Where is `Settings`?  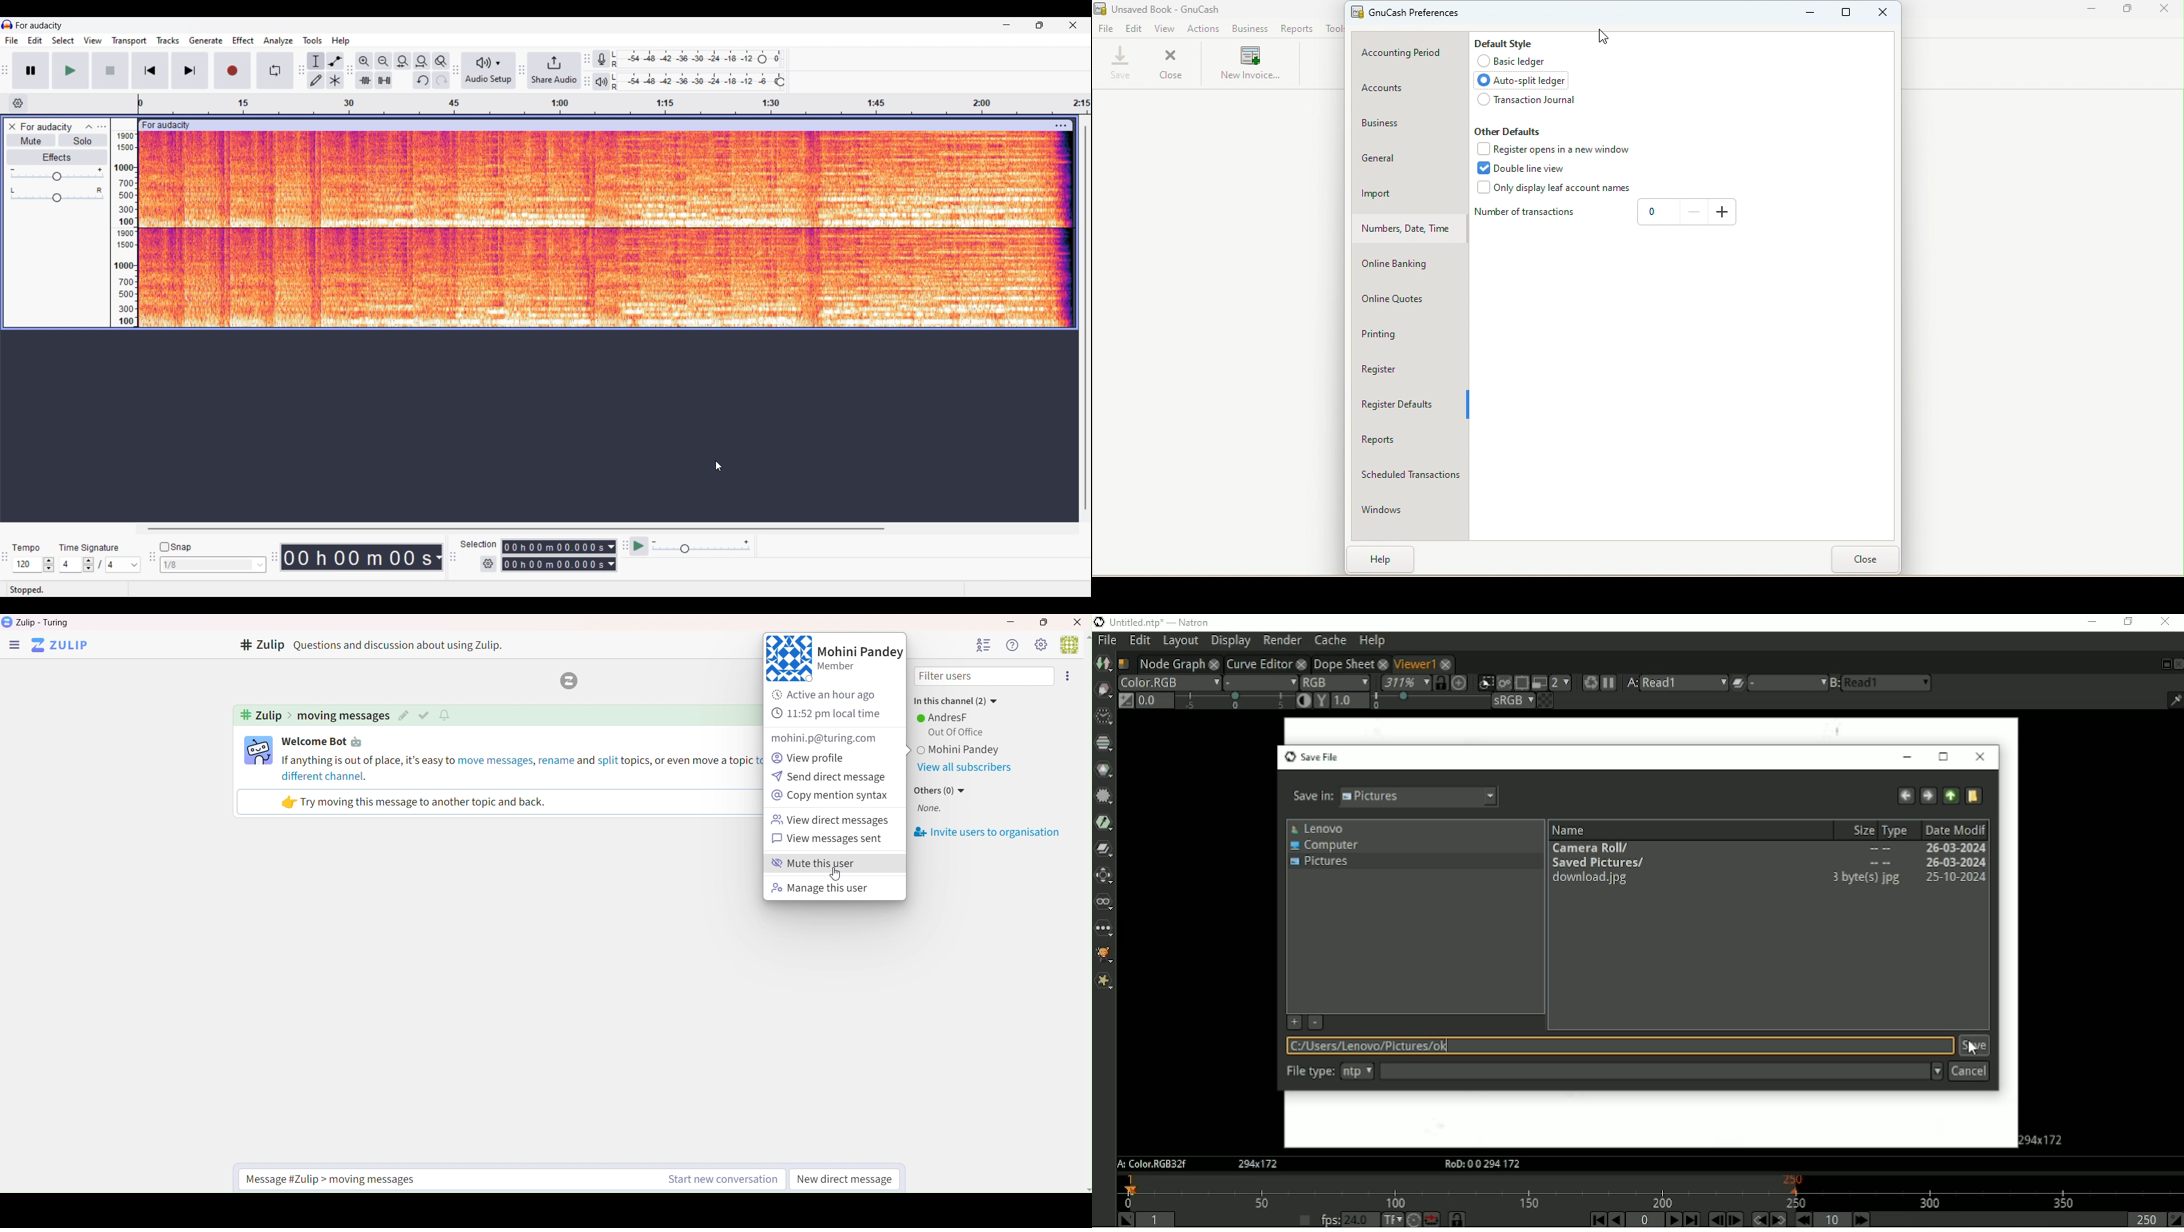 Settings is located at coordinates (488, 564).